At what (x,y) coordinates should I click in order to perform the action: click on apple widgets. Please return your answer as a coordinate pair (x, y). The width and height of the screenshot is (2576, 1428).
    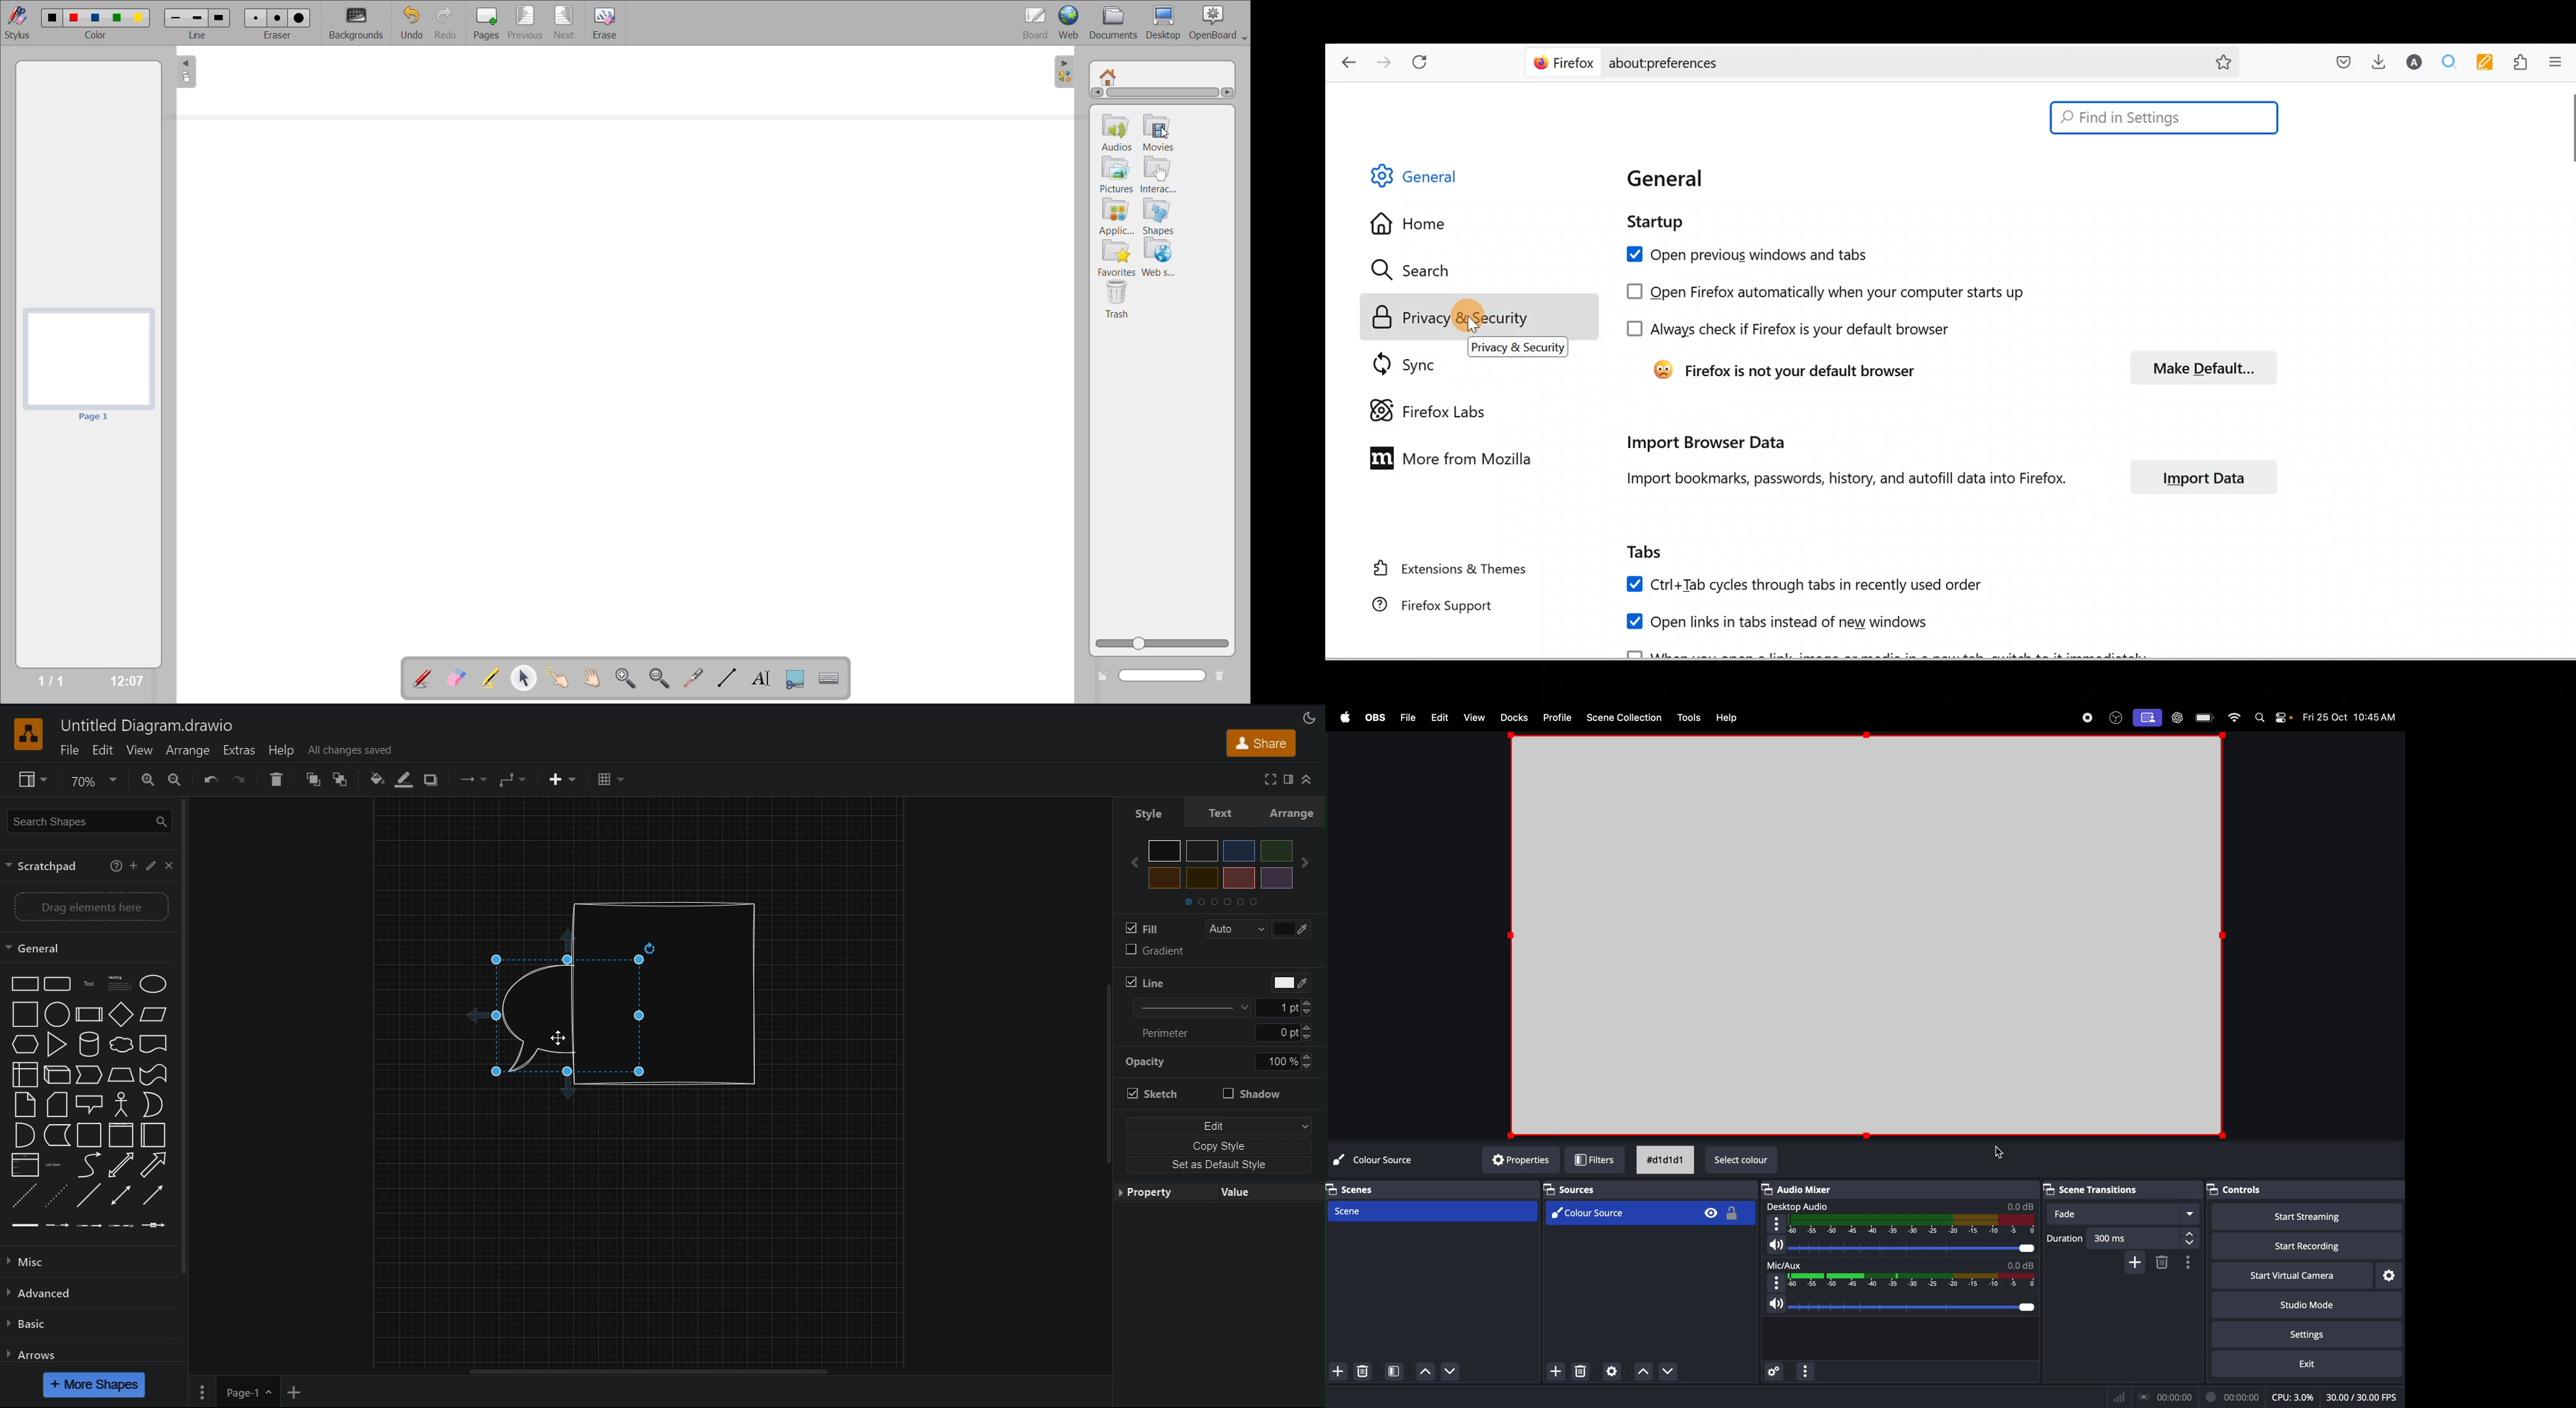
    Looking at the image, I should click on (2282, 718).